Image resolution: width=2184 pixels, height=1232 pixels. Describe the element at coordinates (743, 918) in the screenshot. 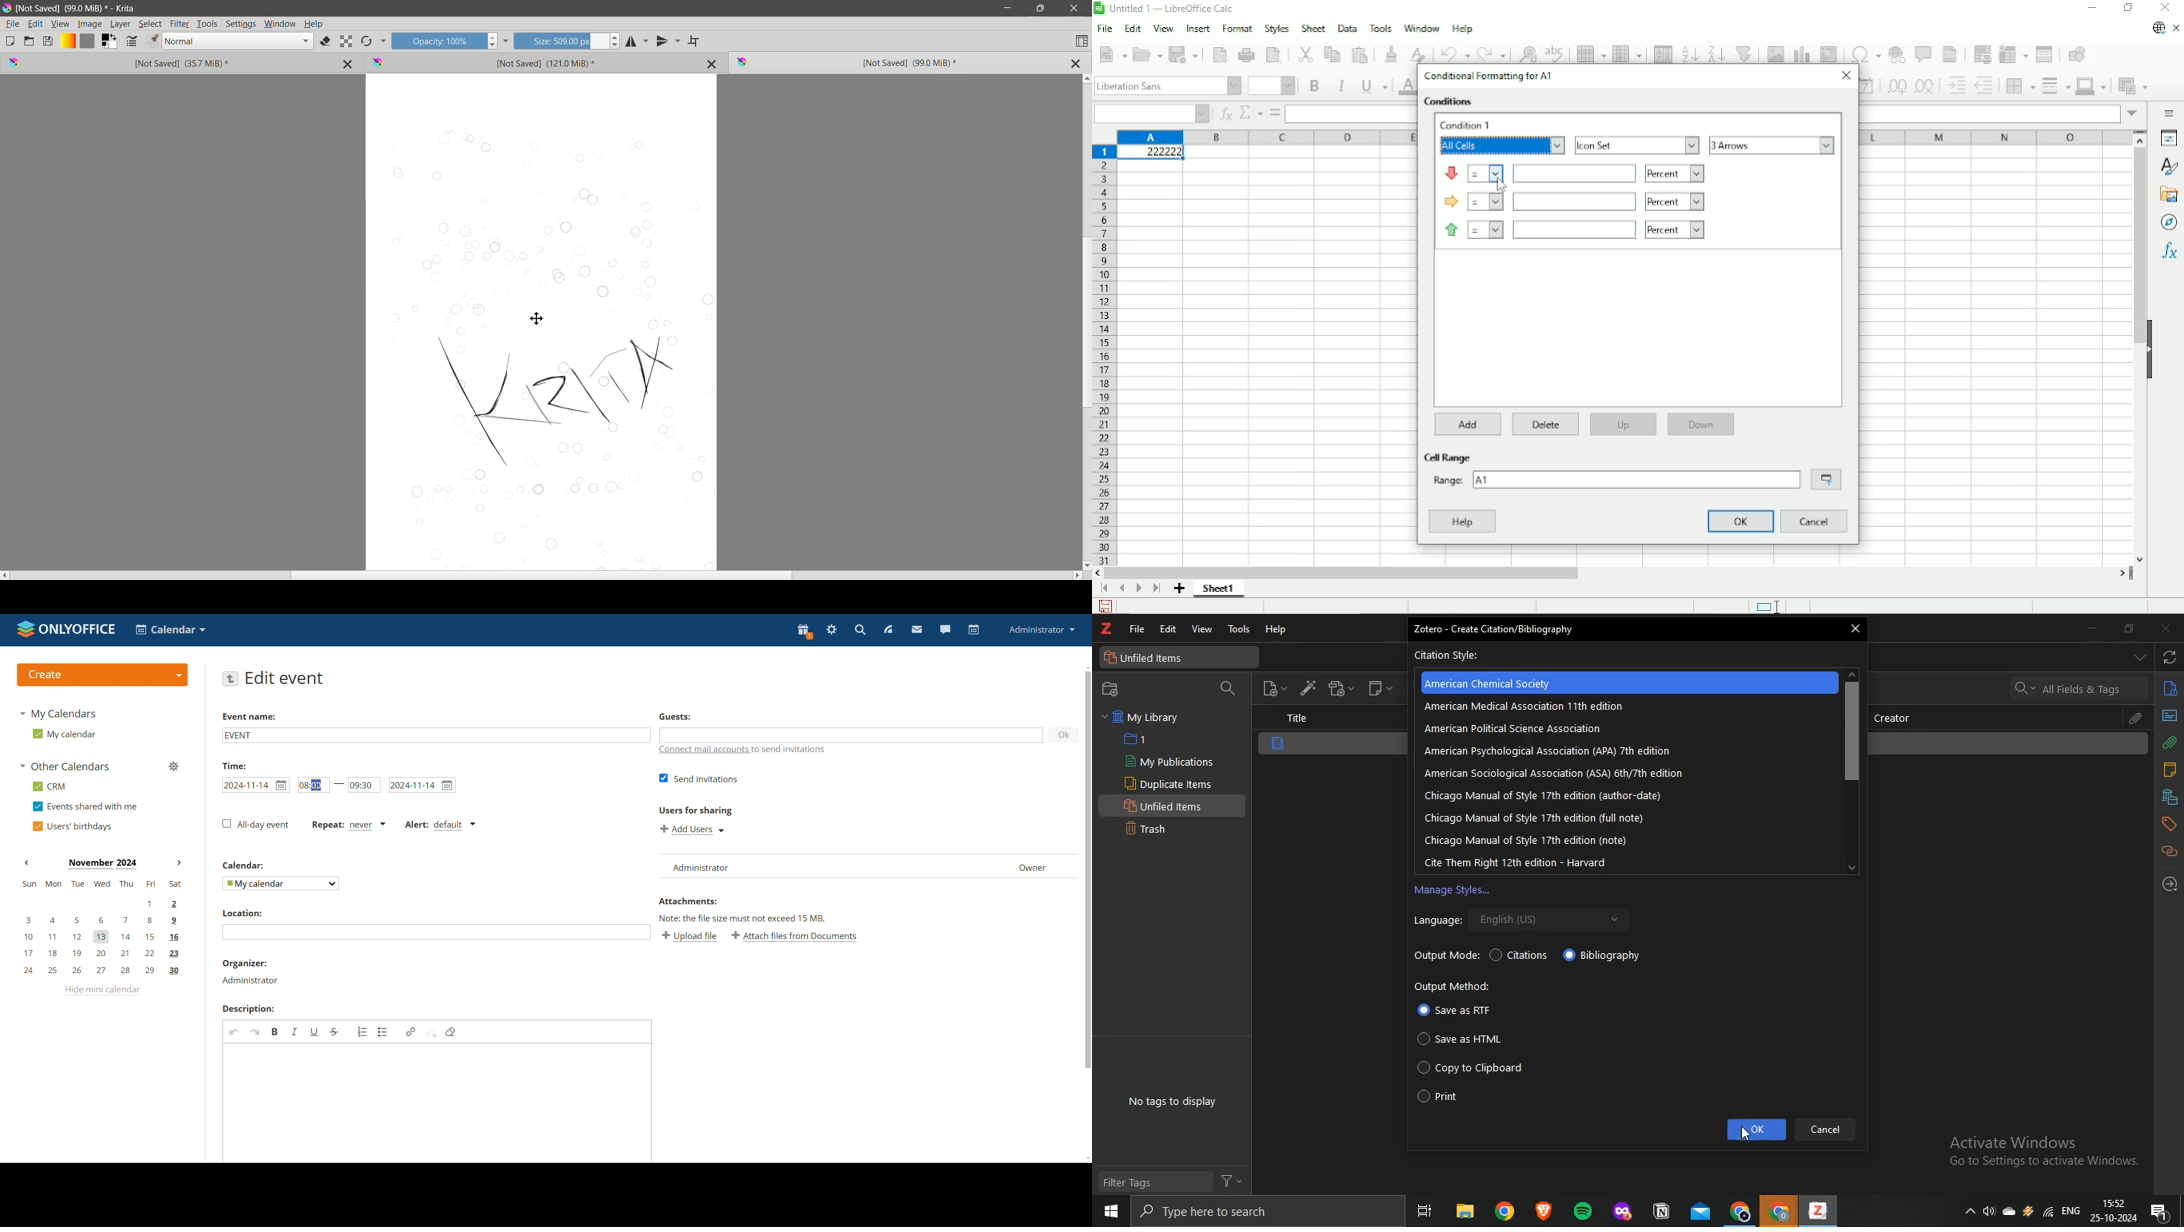

I see `note: the file size must not exceed 15 mb` at that location.